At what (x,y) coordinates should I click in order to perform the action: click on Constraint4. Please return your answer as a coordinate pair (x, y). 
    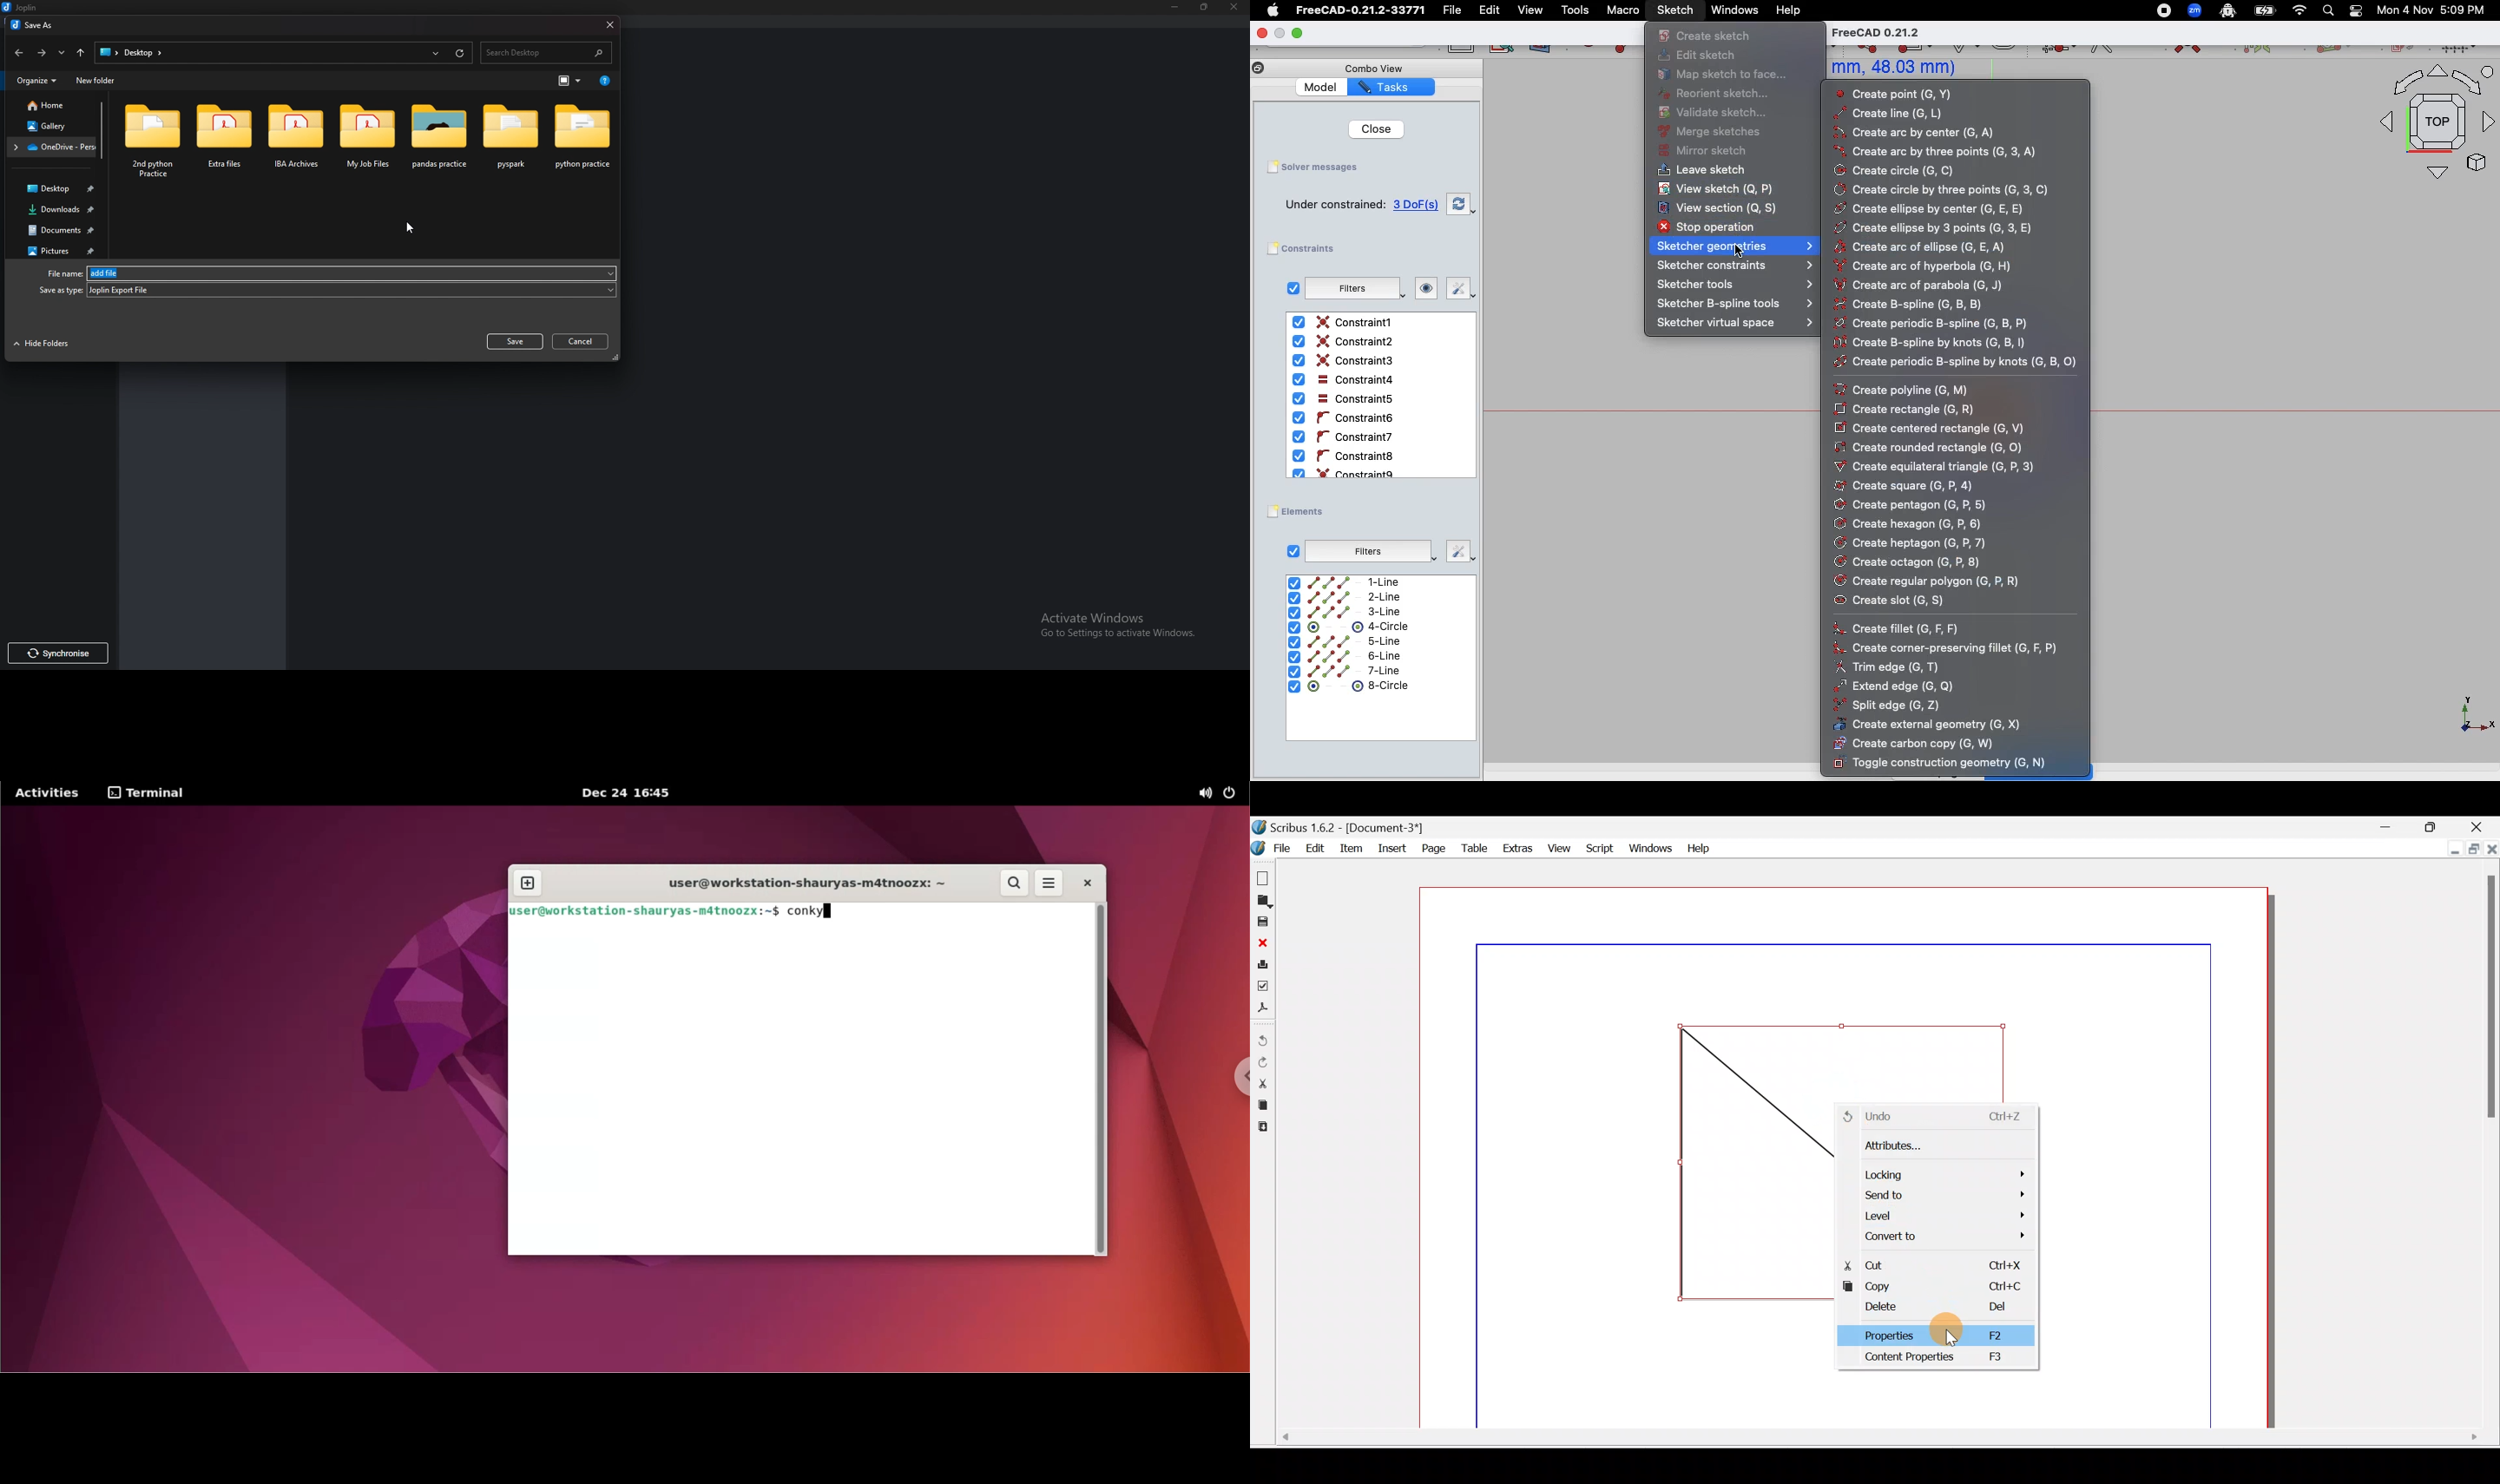
    Looking at the image, I should click on (1341, 380).